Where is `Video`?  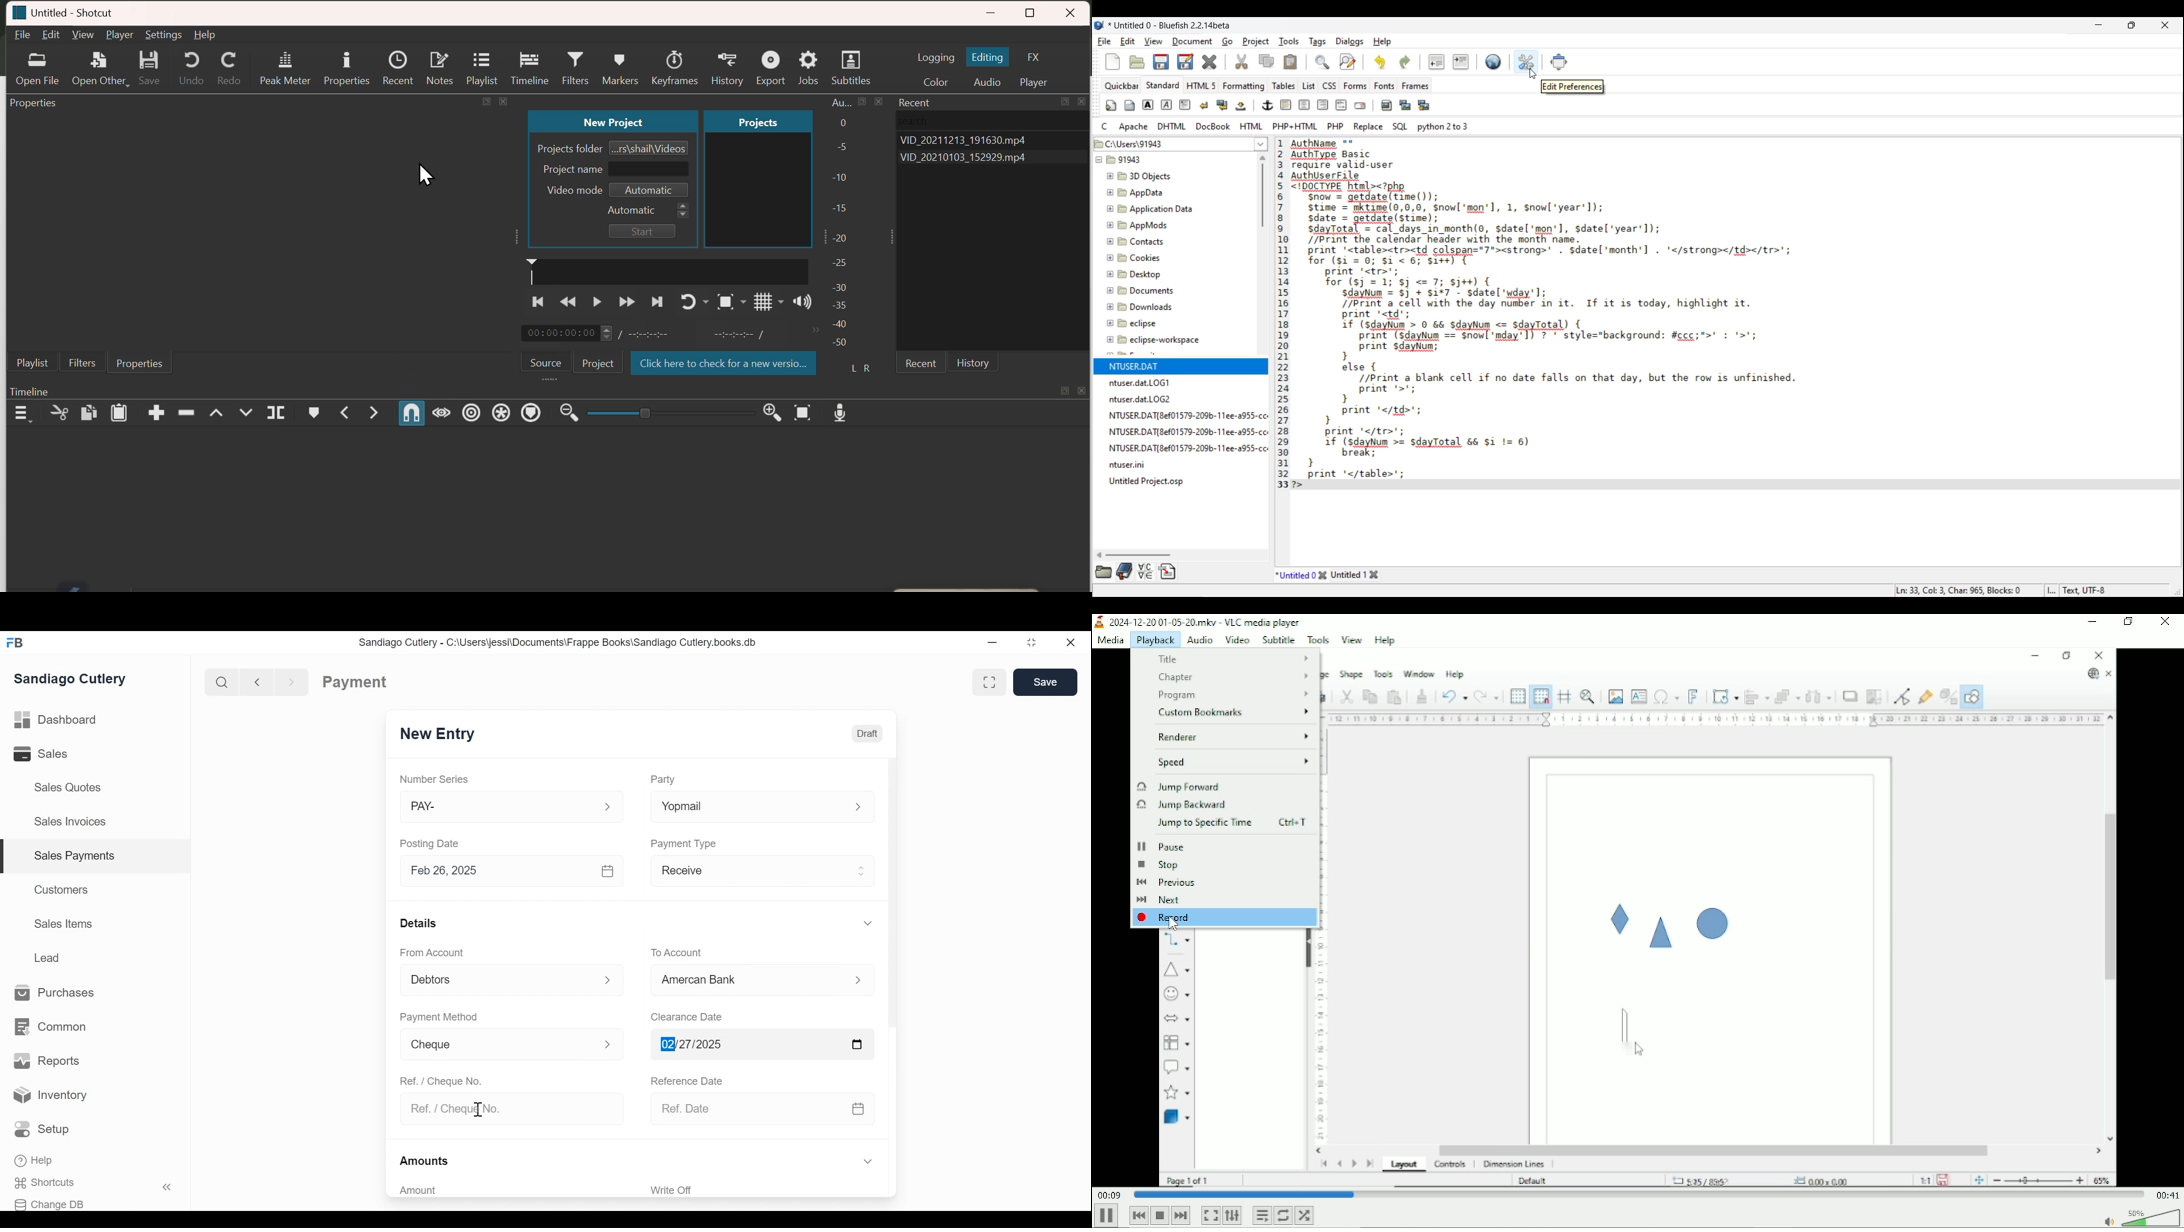 Video is located at coordinates (1238, 639).